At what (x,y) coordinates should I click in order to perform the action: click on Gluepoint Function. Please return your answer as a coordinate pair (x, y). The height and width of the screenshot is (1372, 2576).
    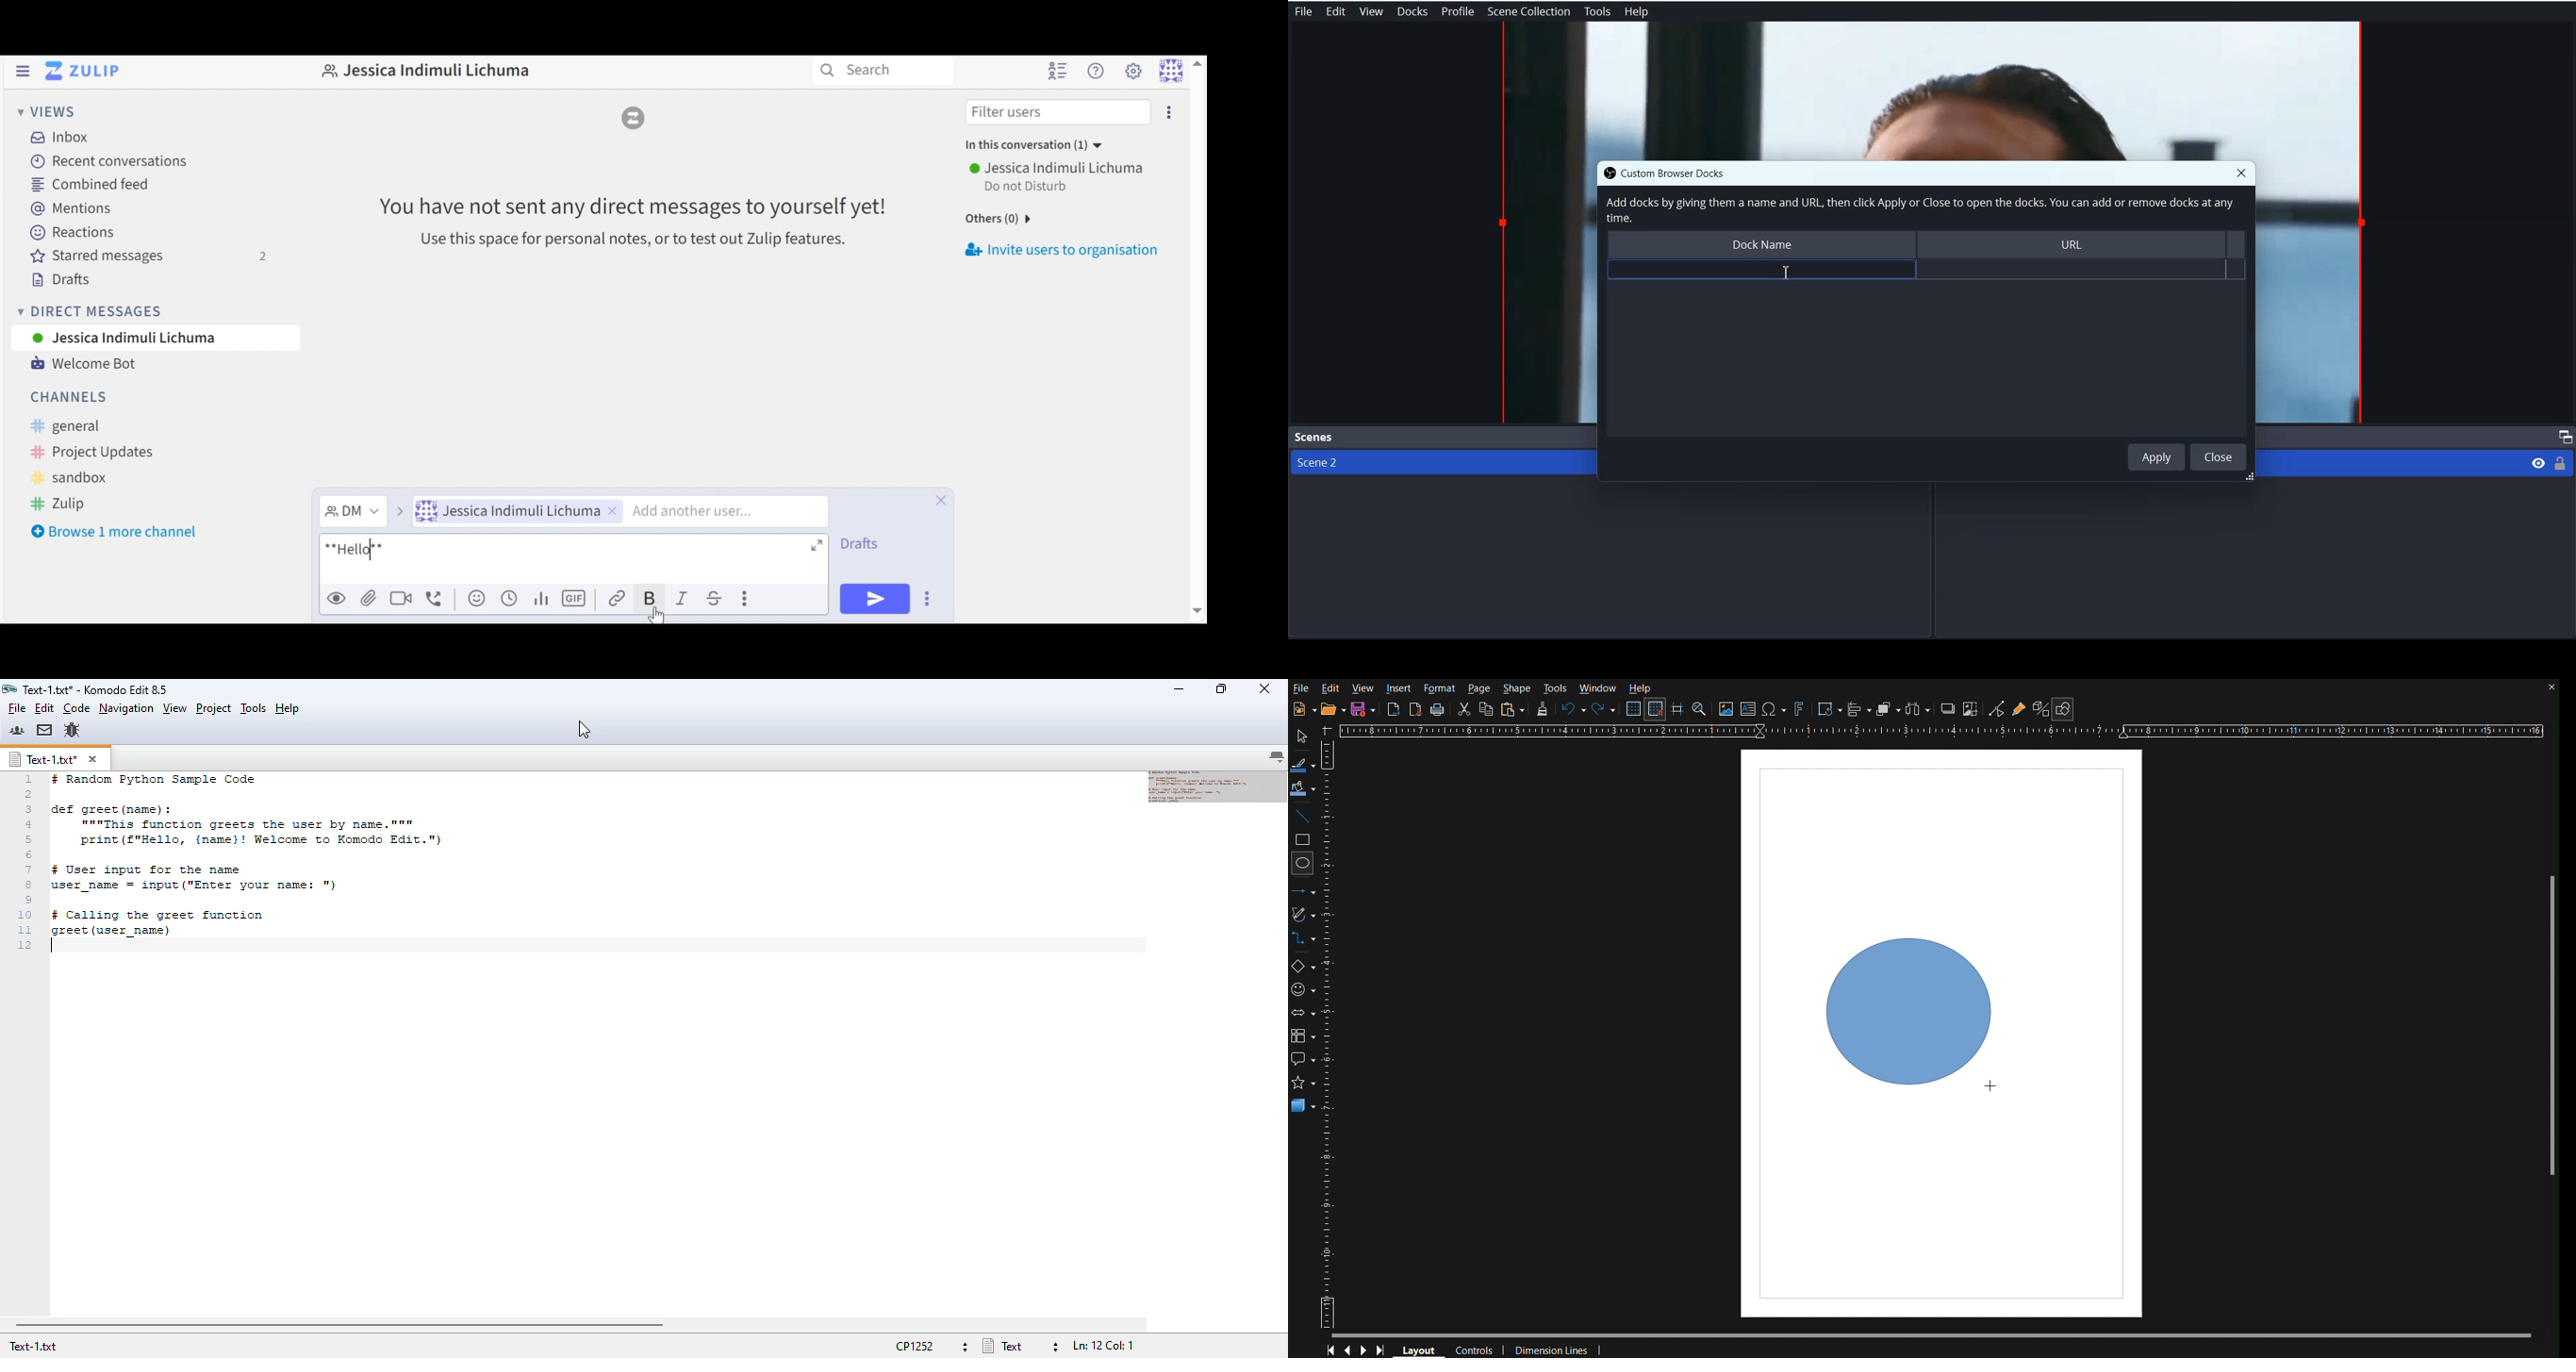
    Looking at the image, I should click on (2019, 710).